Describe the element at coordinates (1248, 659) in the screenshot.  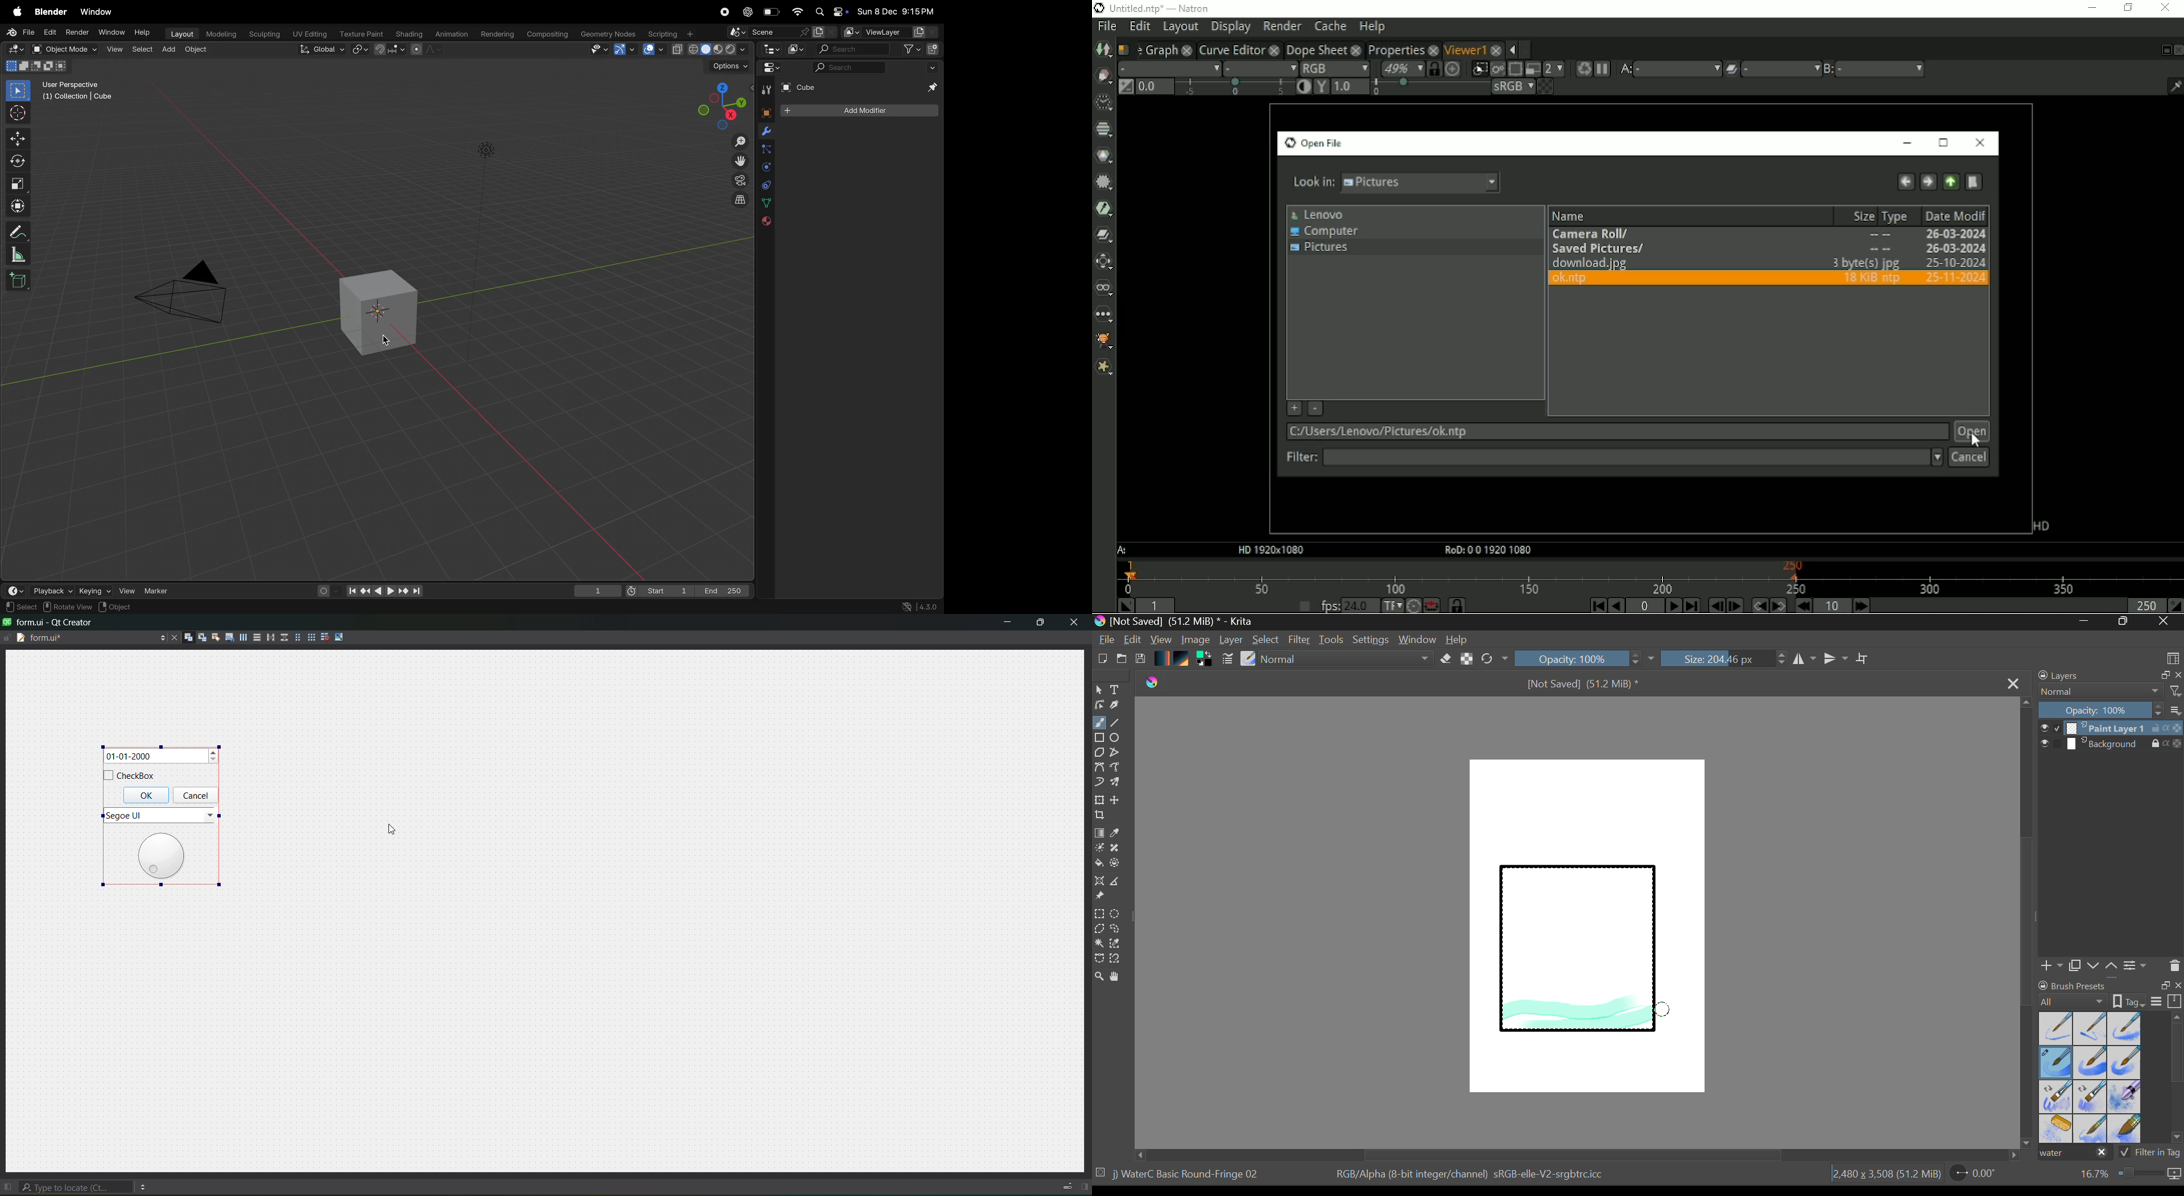
I see `Select Brush Preset` at that location.